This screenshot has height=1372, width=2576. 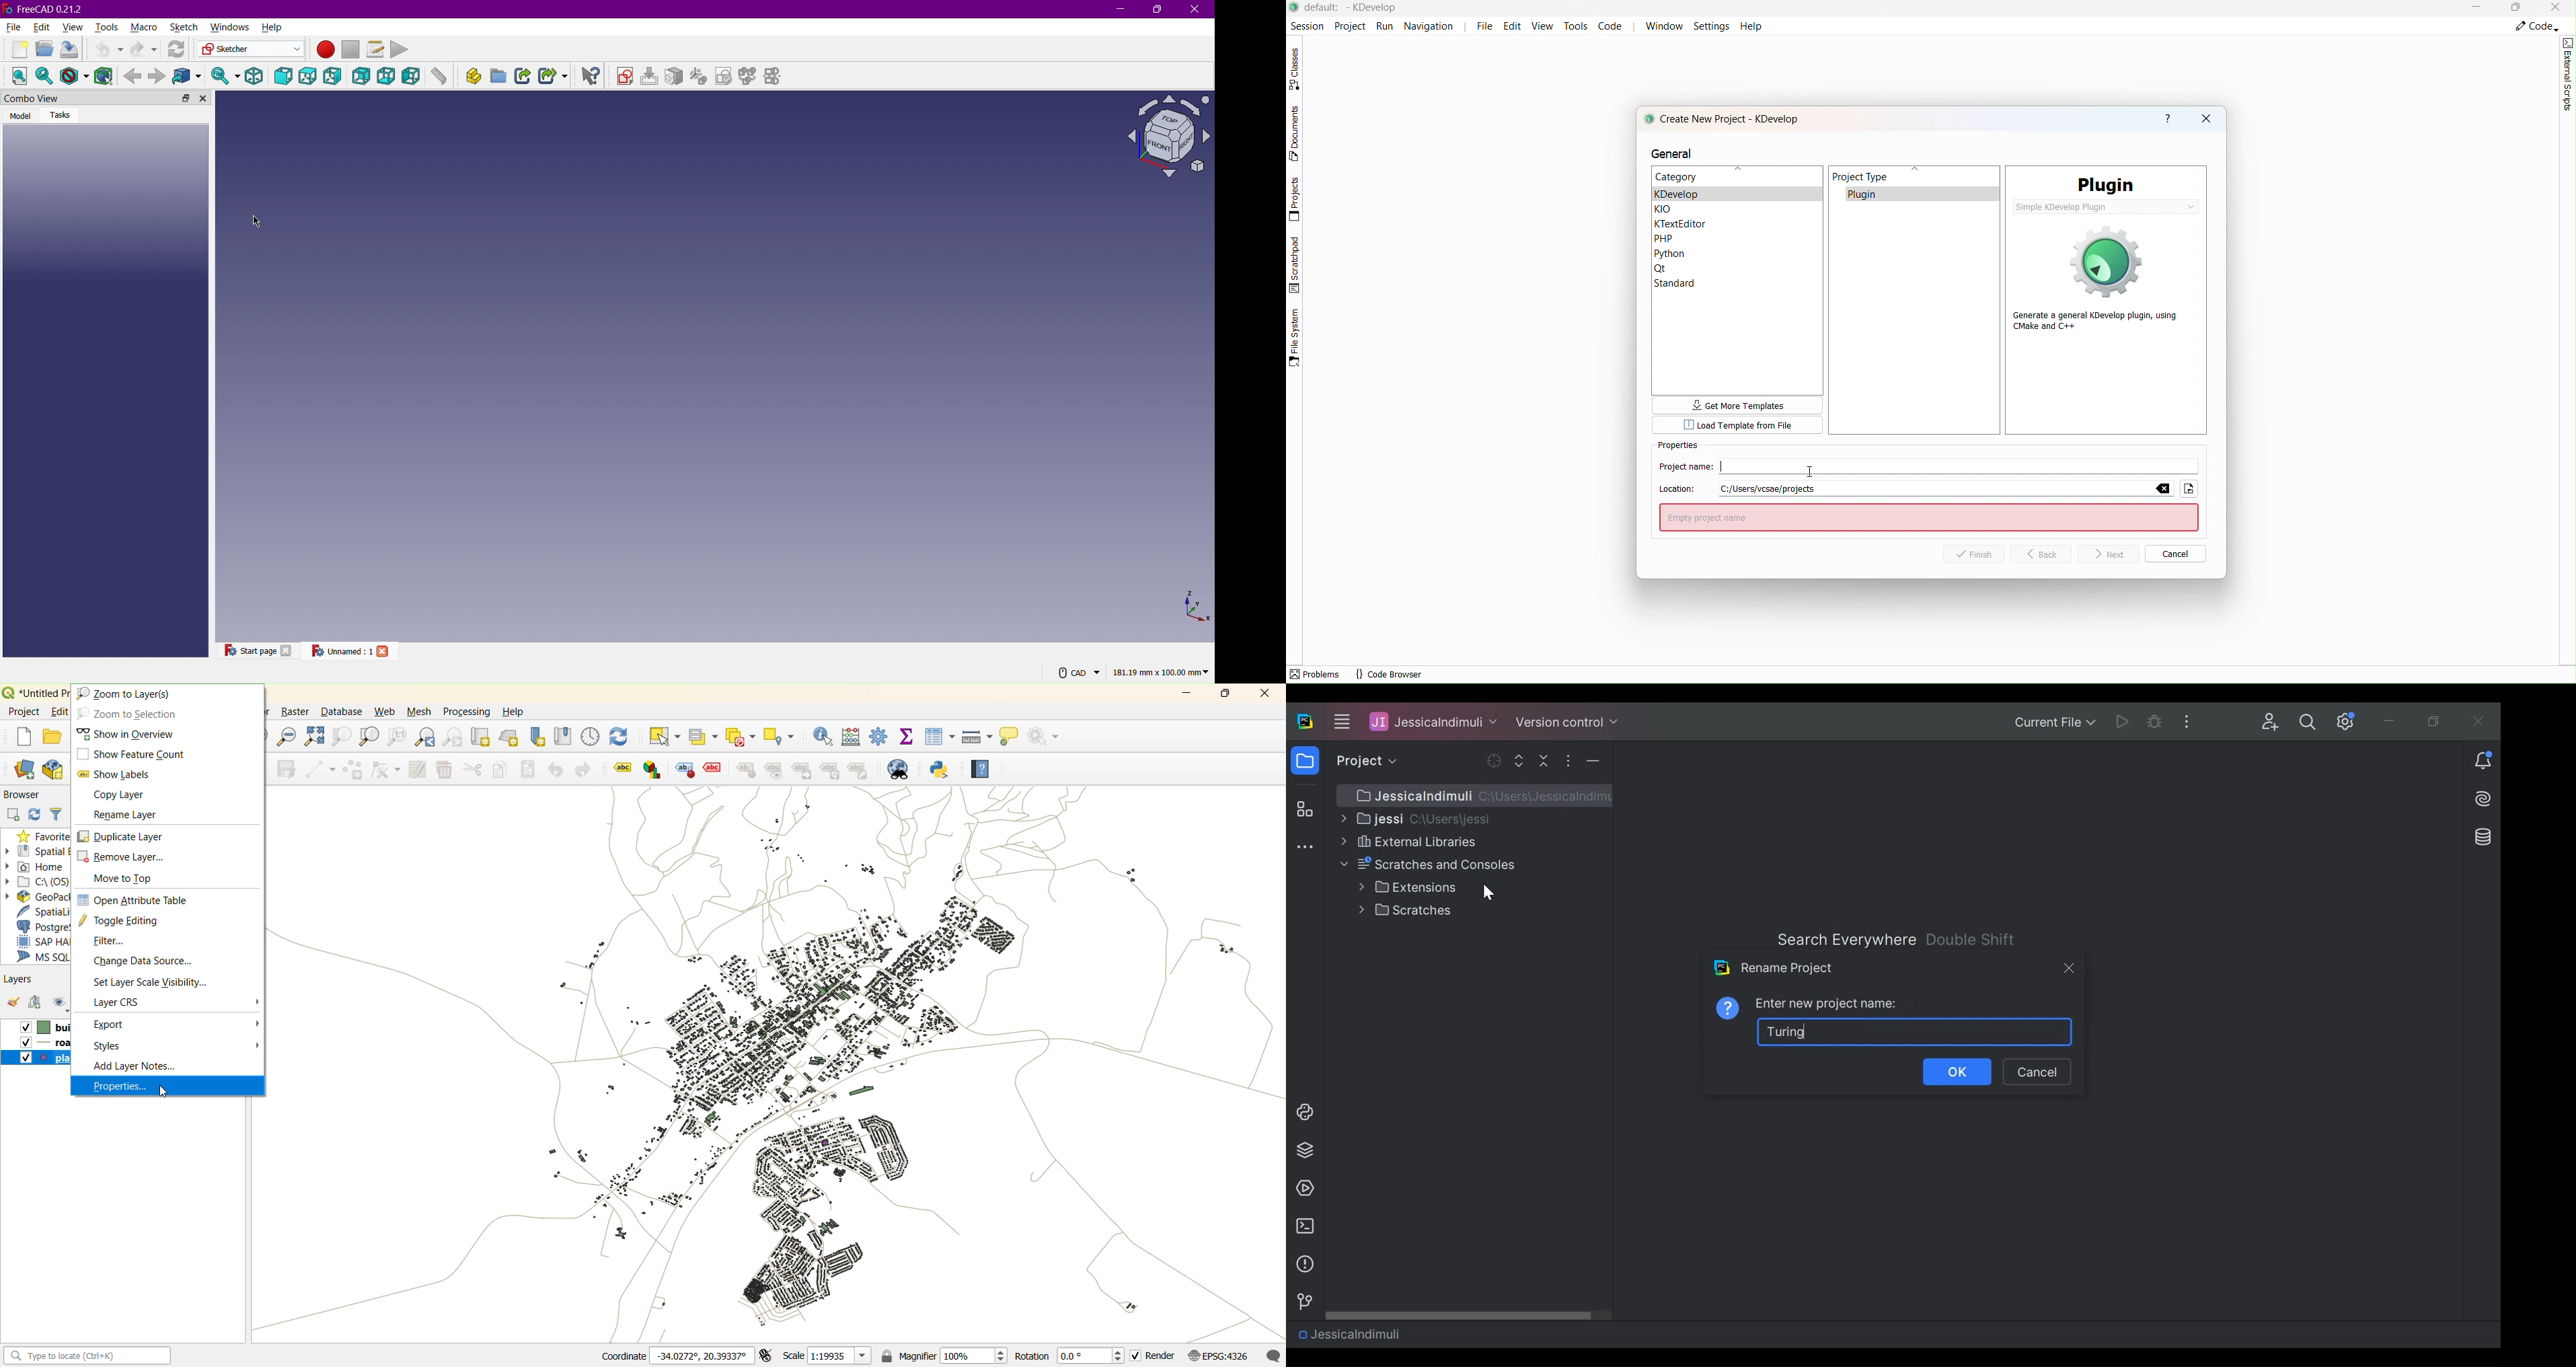 What do you see at coordinates (350, 50) in the screenshot?
I see `Stop Macros` at bounding box center [350, 50].